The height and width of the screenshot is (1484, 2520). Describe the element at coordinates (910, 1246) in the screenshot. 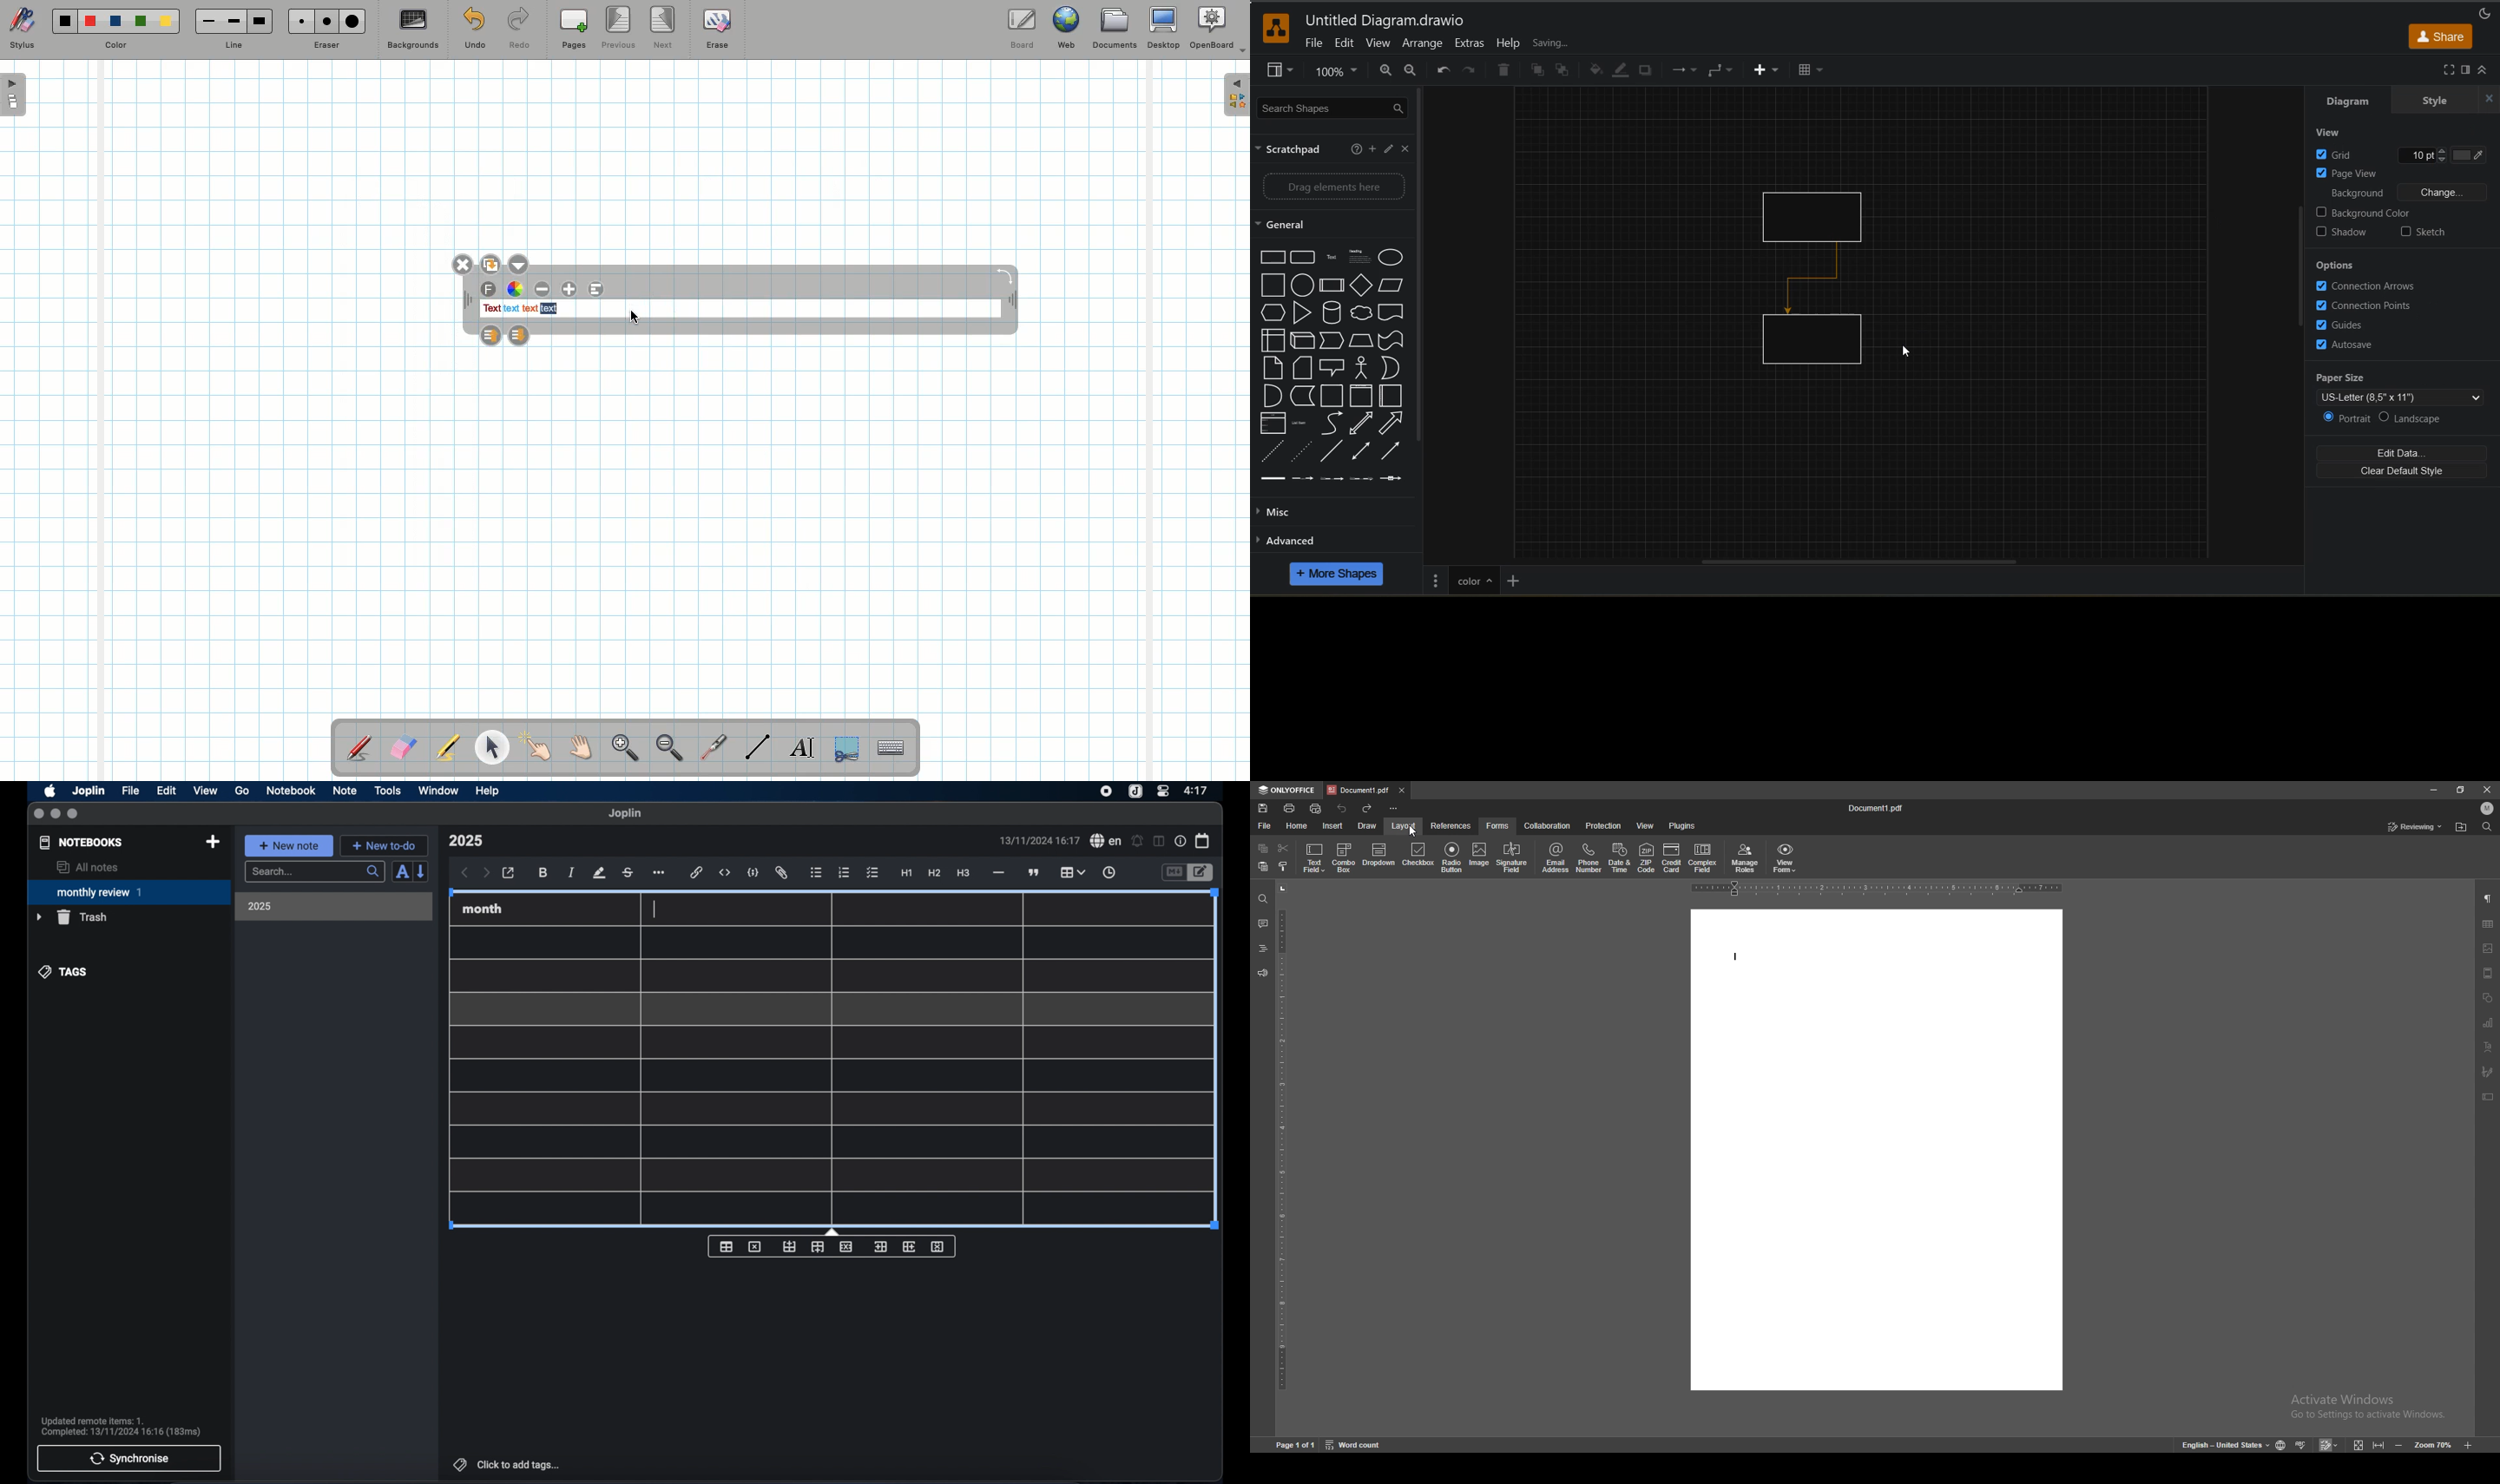

I see `insert column after` at that location.